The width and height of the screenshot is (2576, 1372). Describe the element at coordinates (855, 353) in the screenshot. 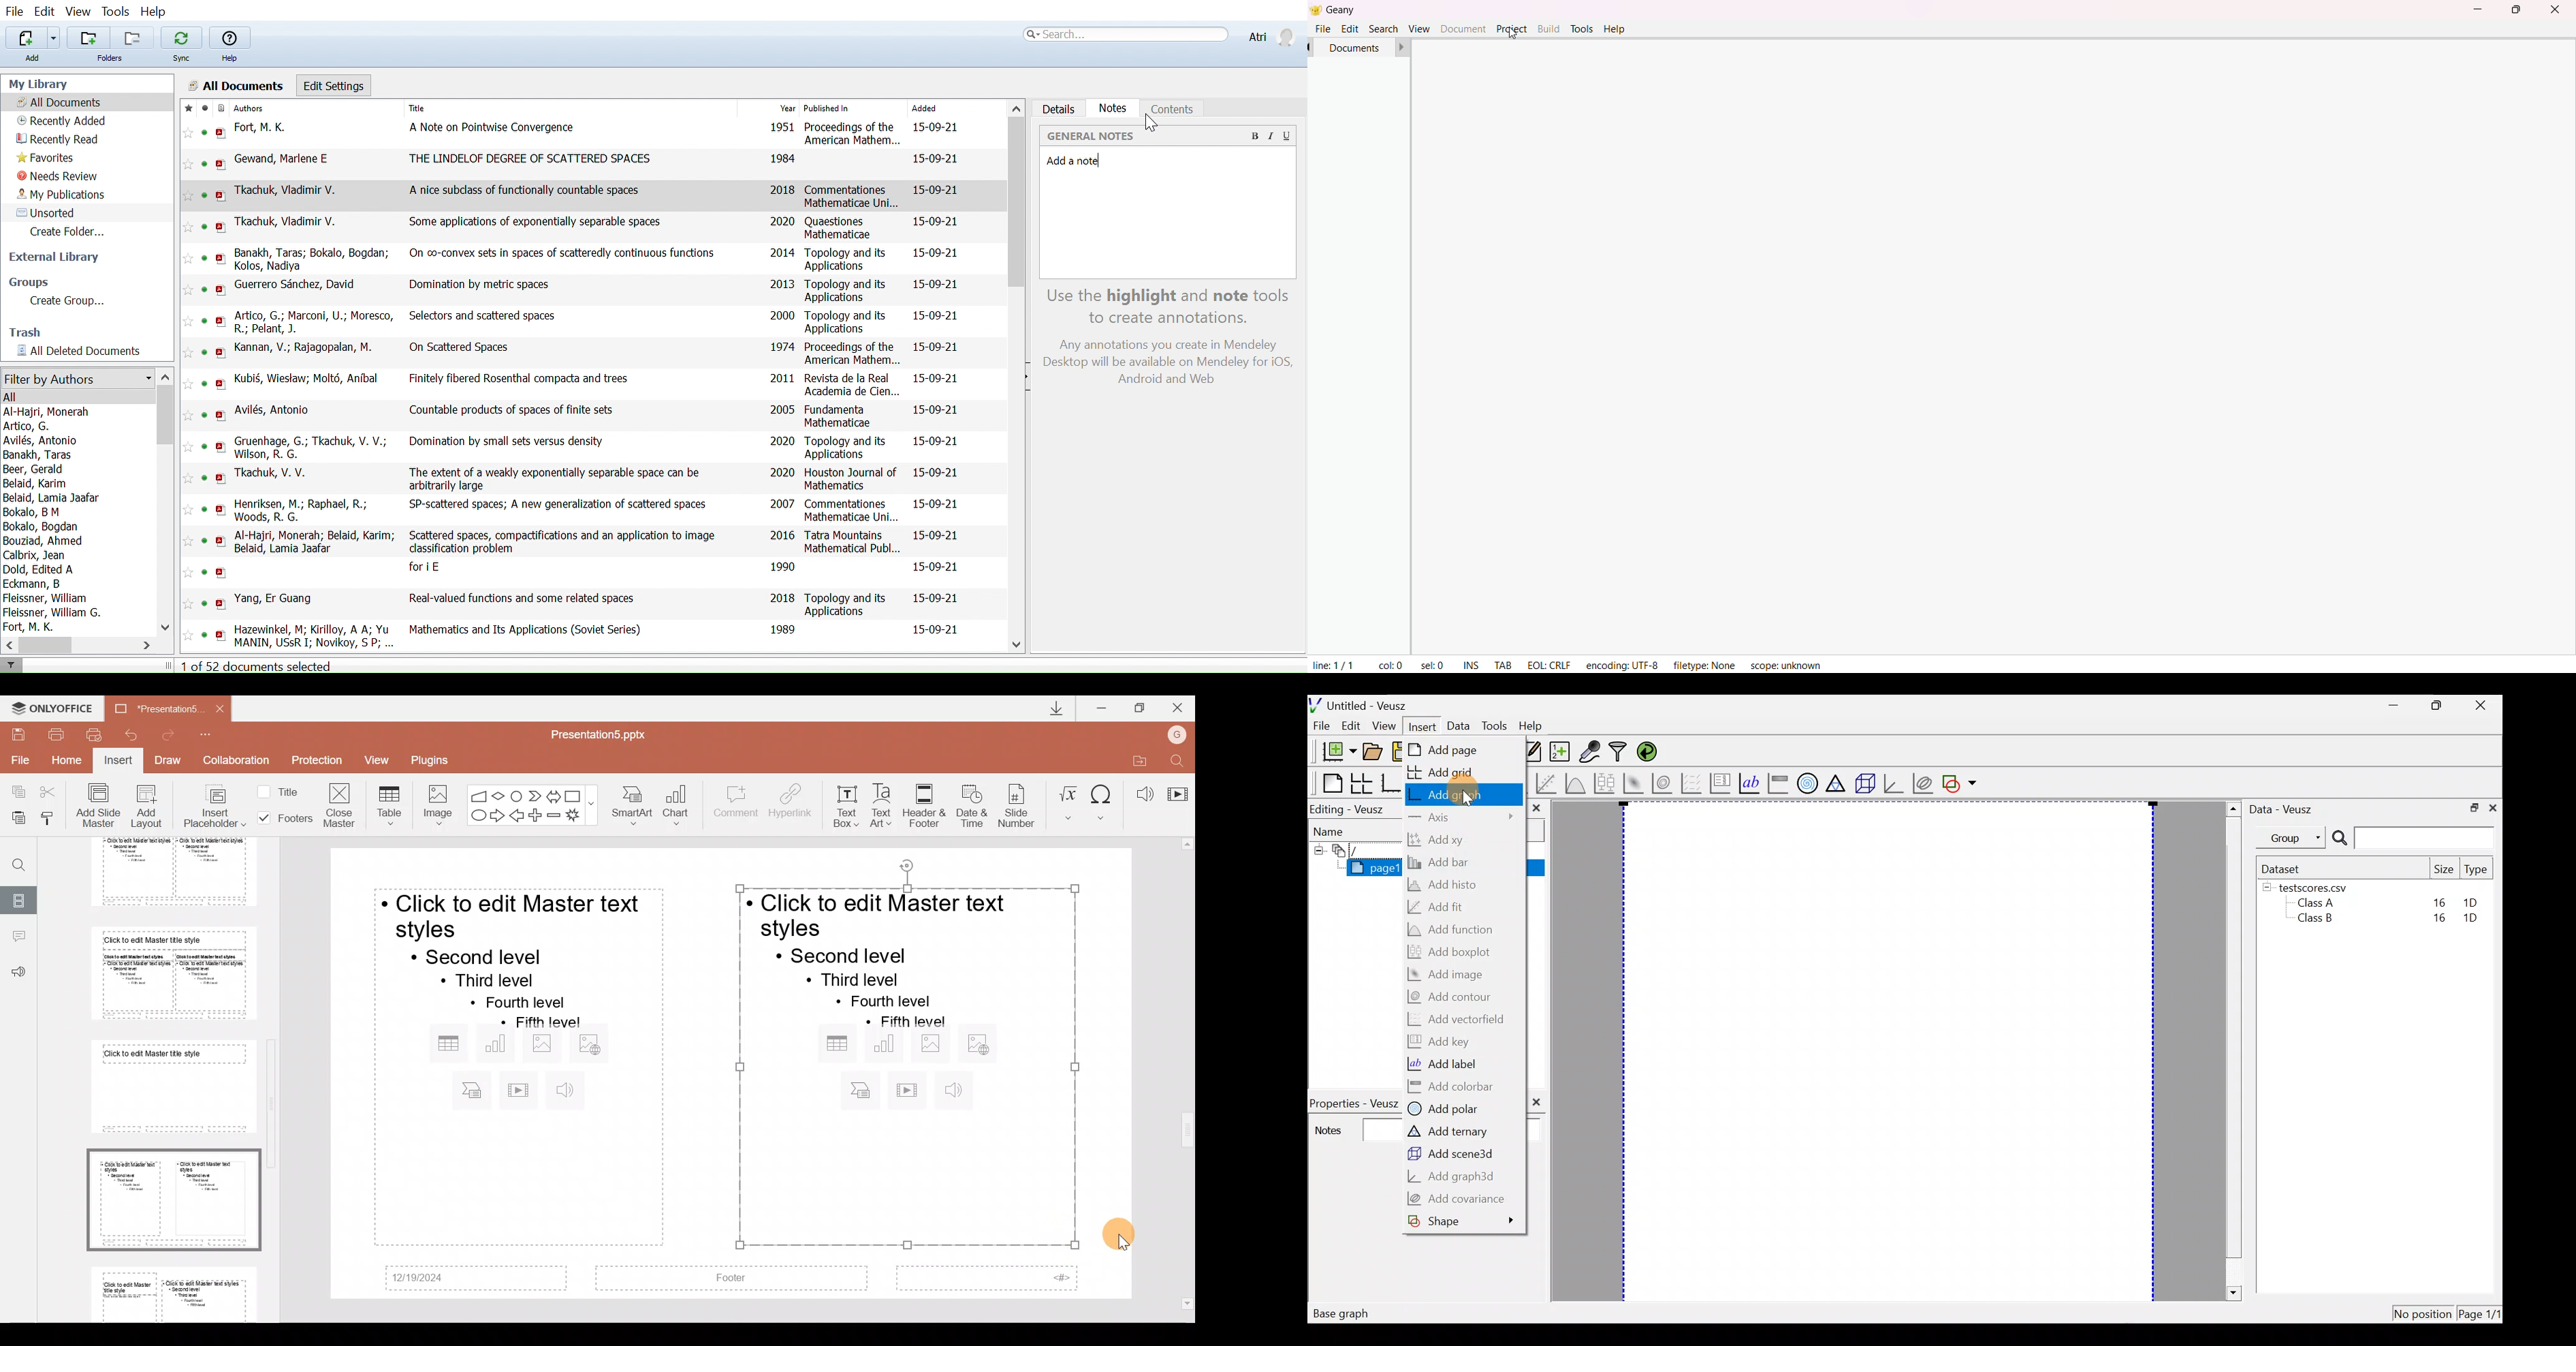

I see `Proceedings of the American Mathem...` at that location.